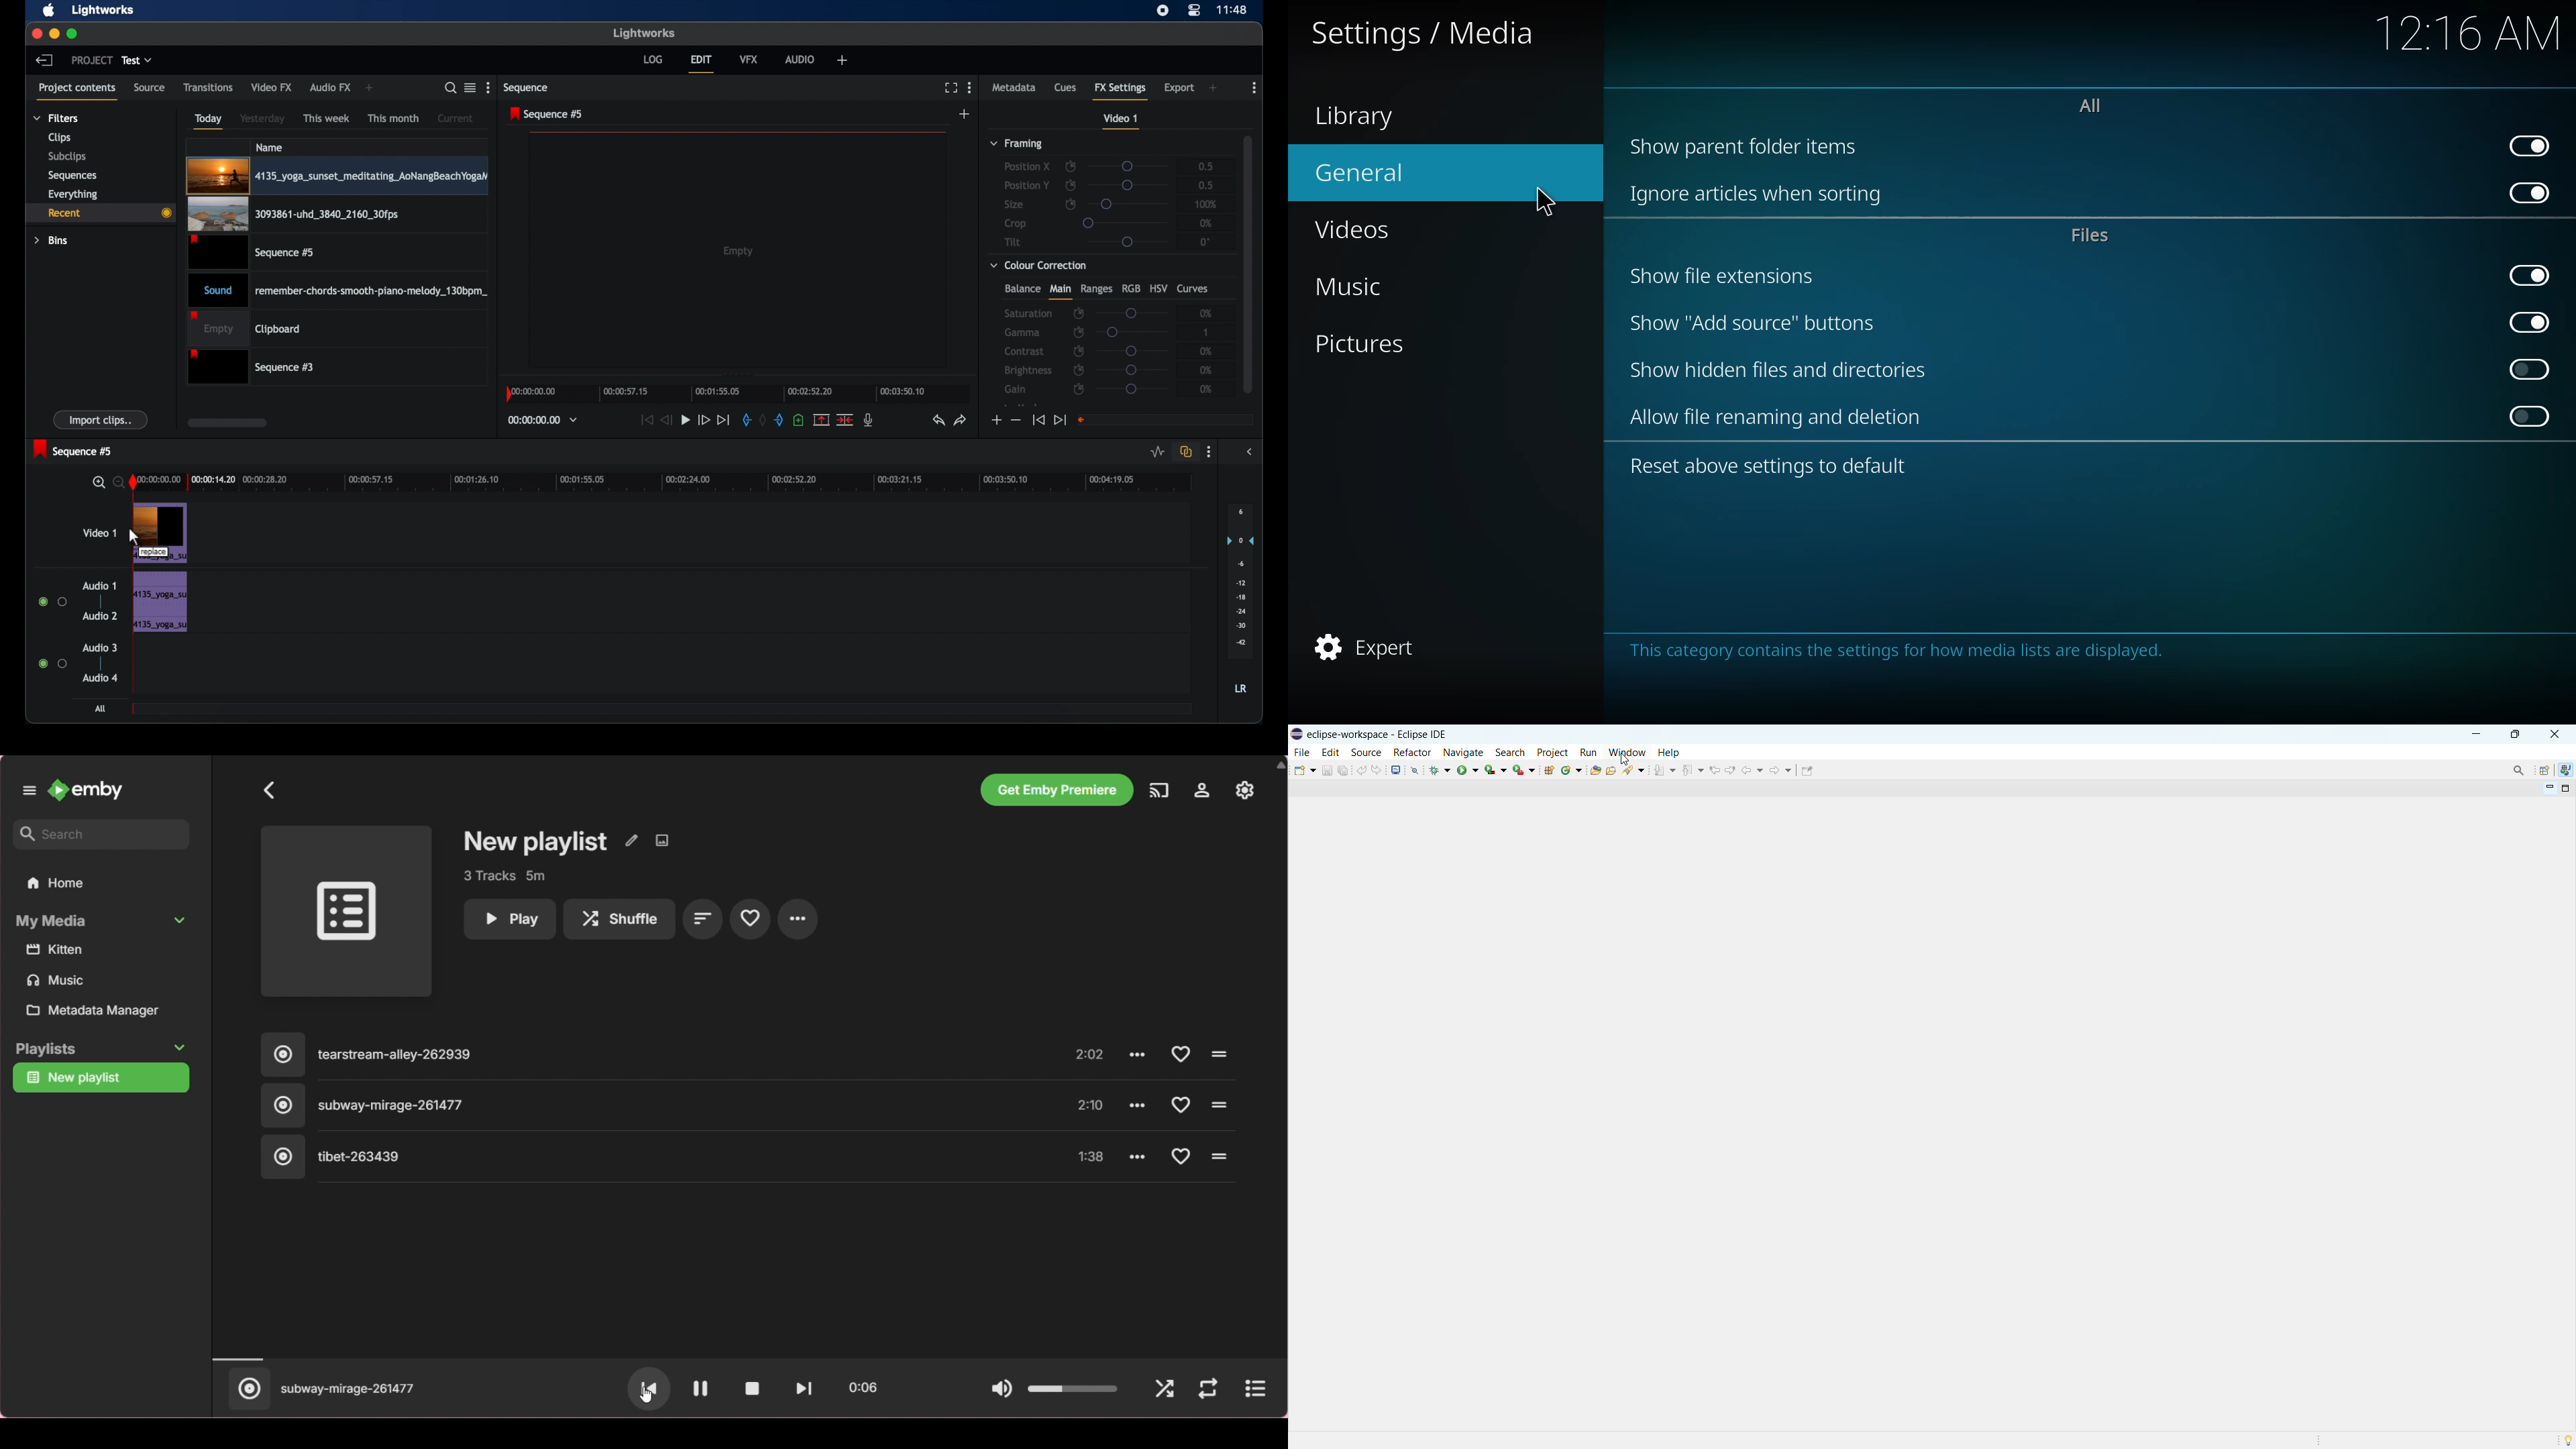 The height and width of the screenshot is (1456, 2576). Describe the element at coordinates (2530, 275) in the screenshot. I see `enabled` at that location.